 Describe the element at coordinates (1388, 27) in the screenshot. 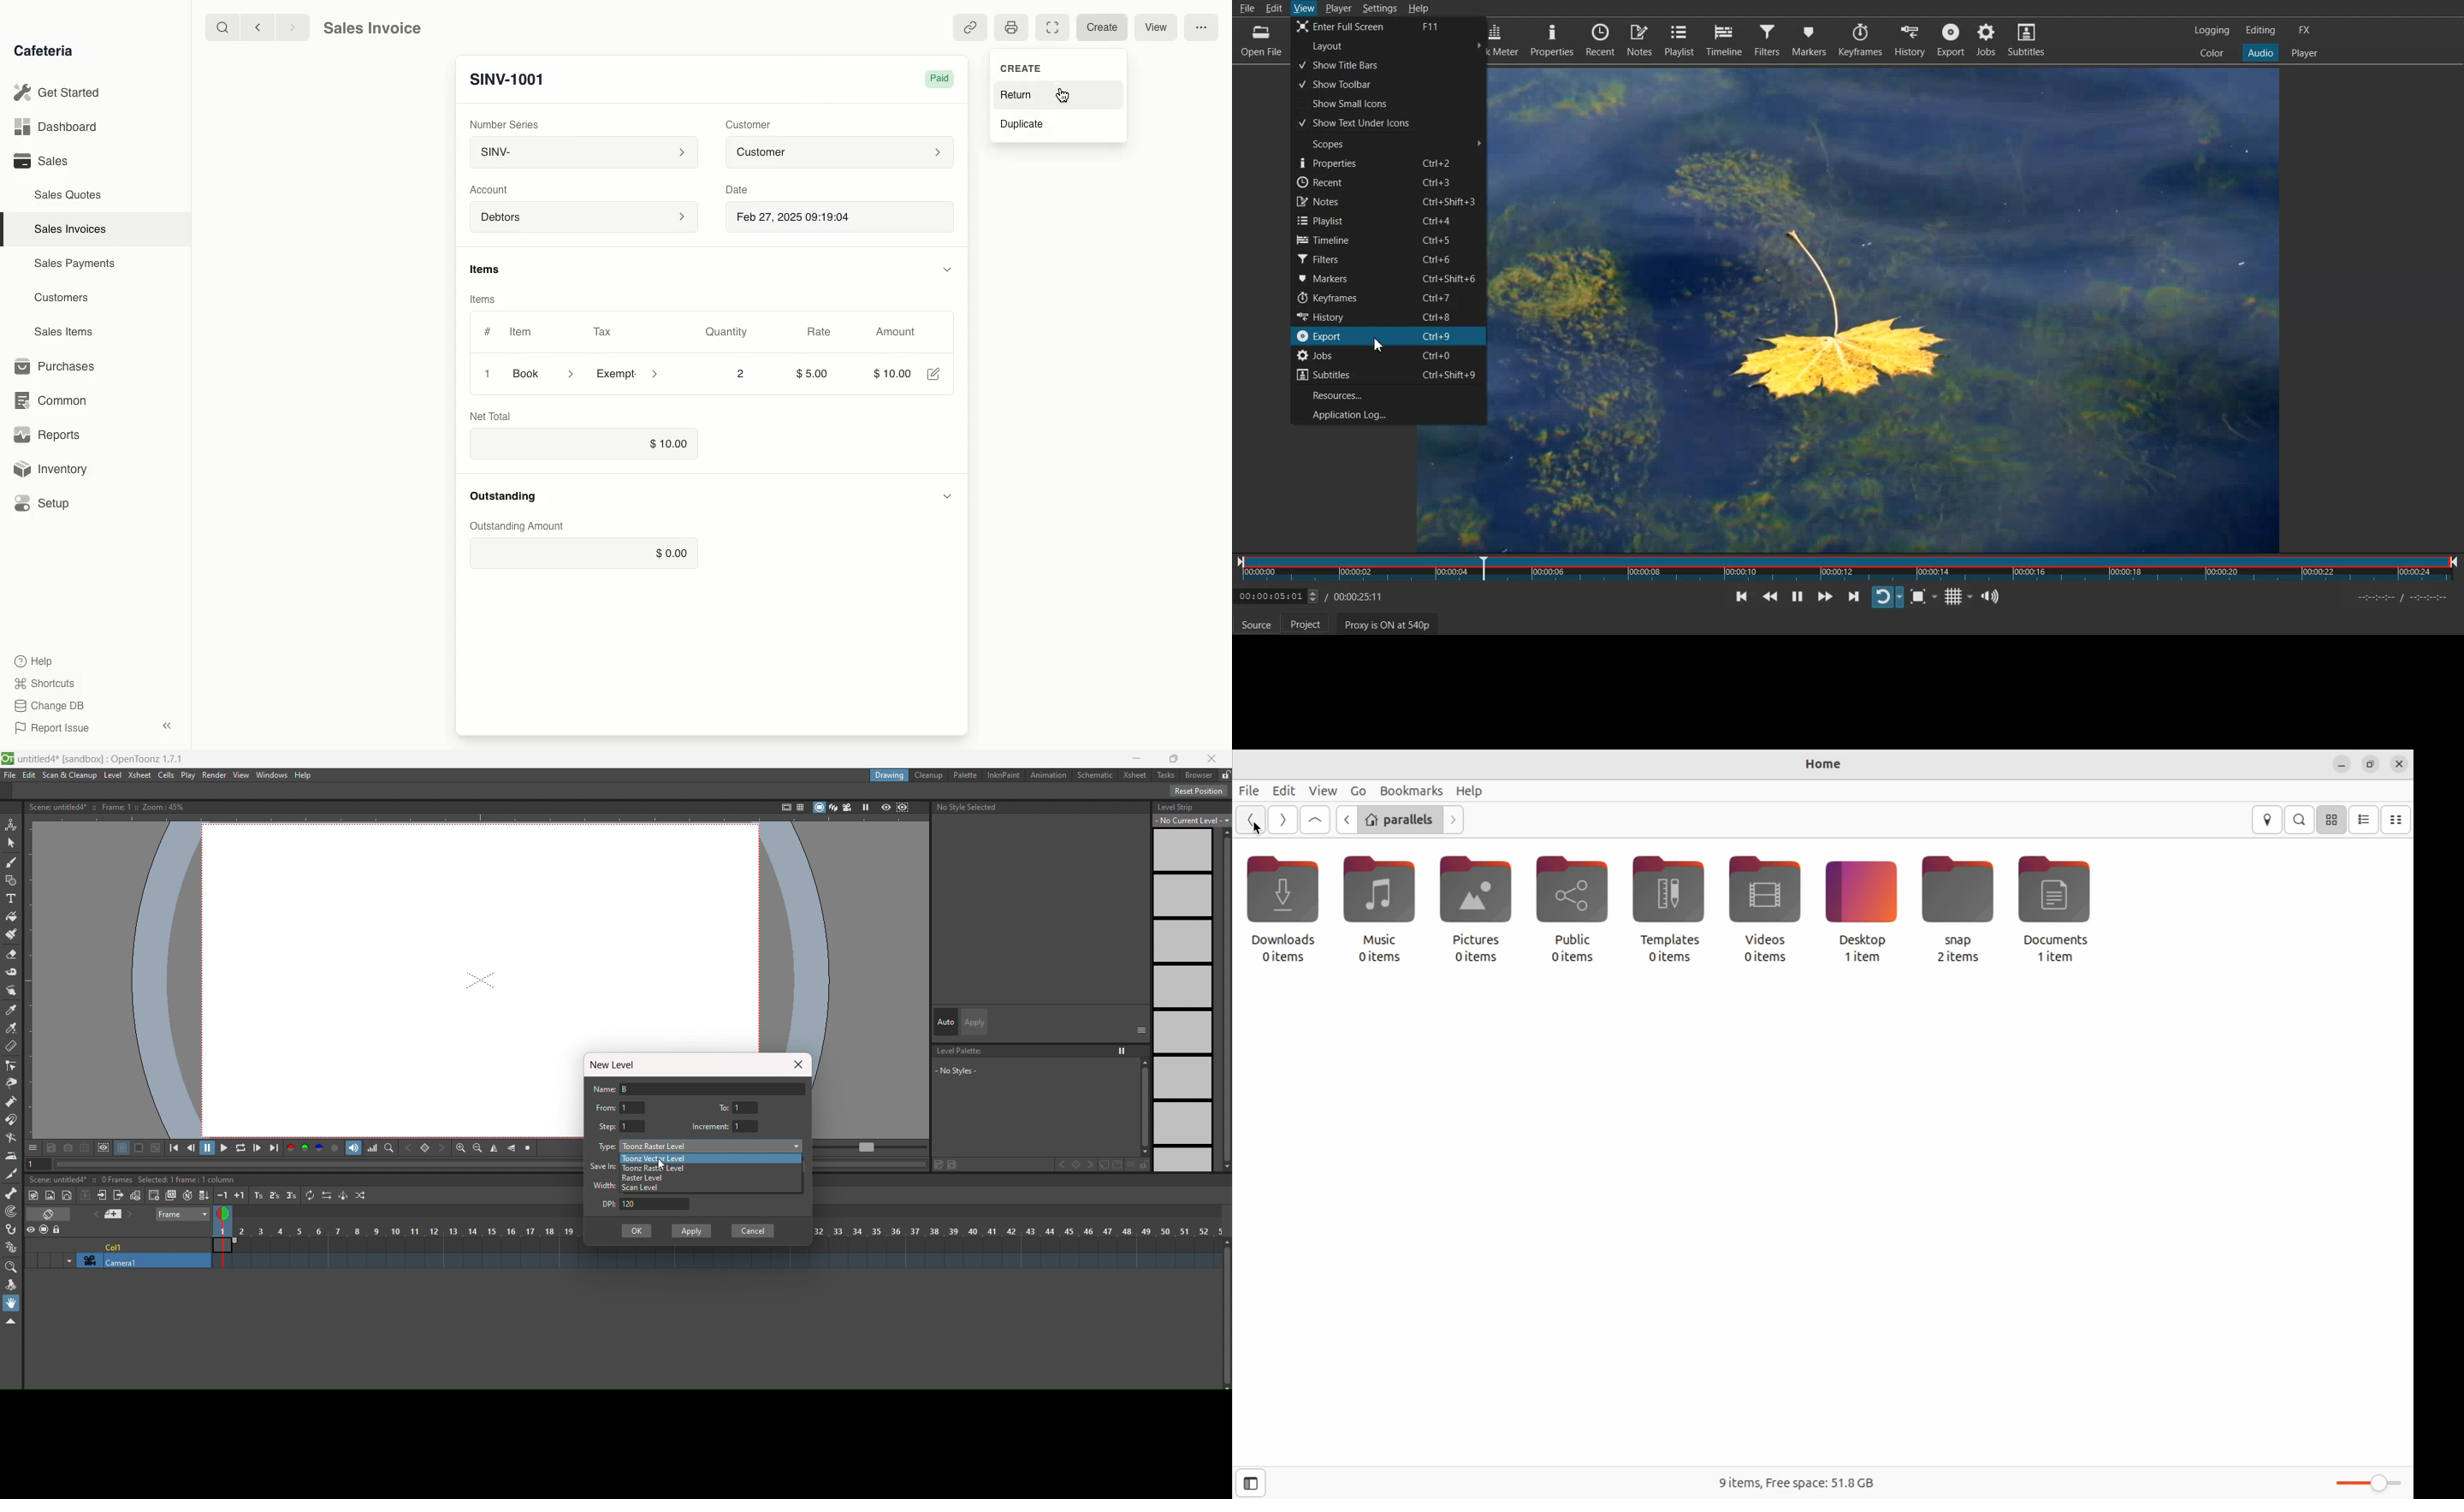

I see `Enter Full Screen` at that location.